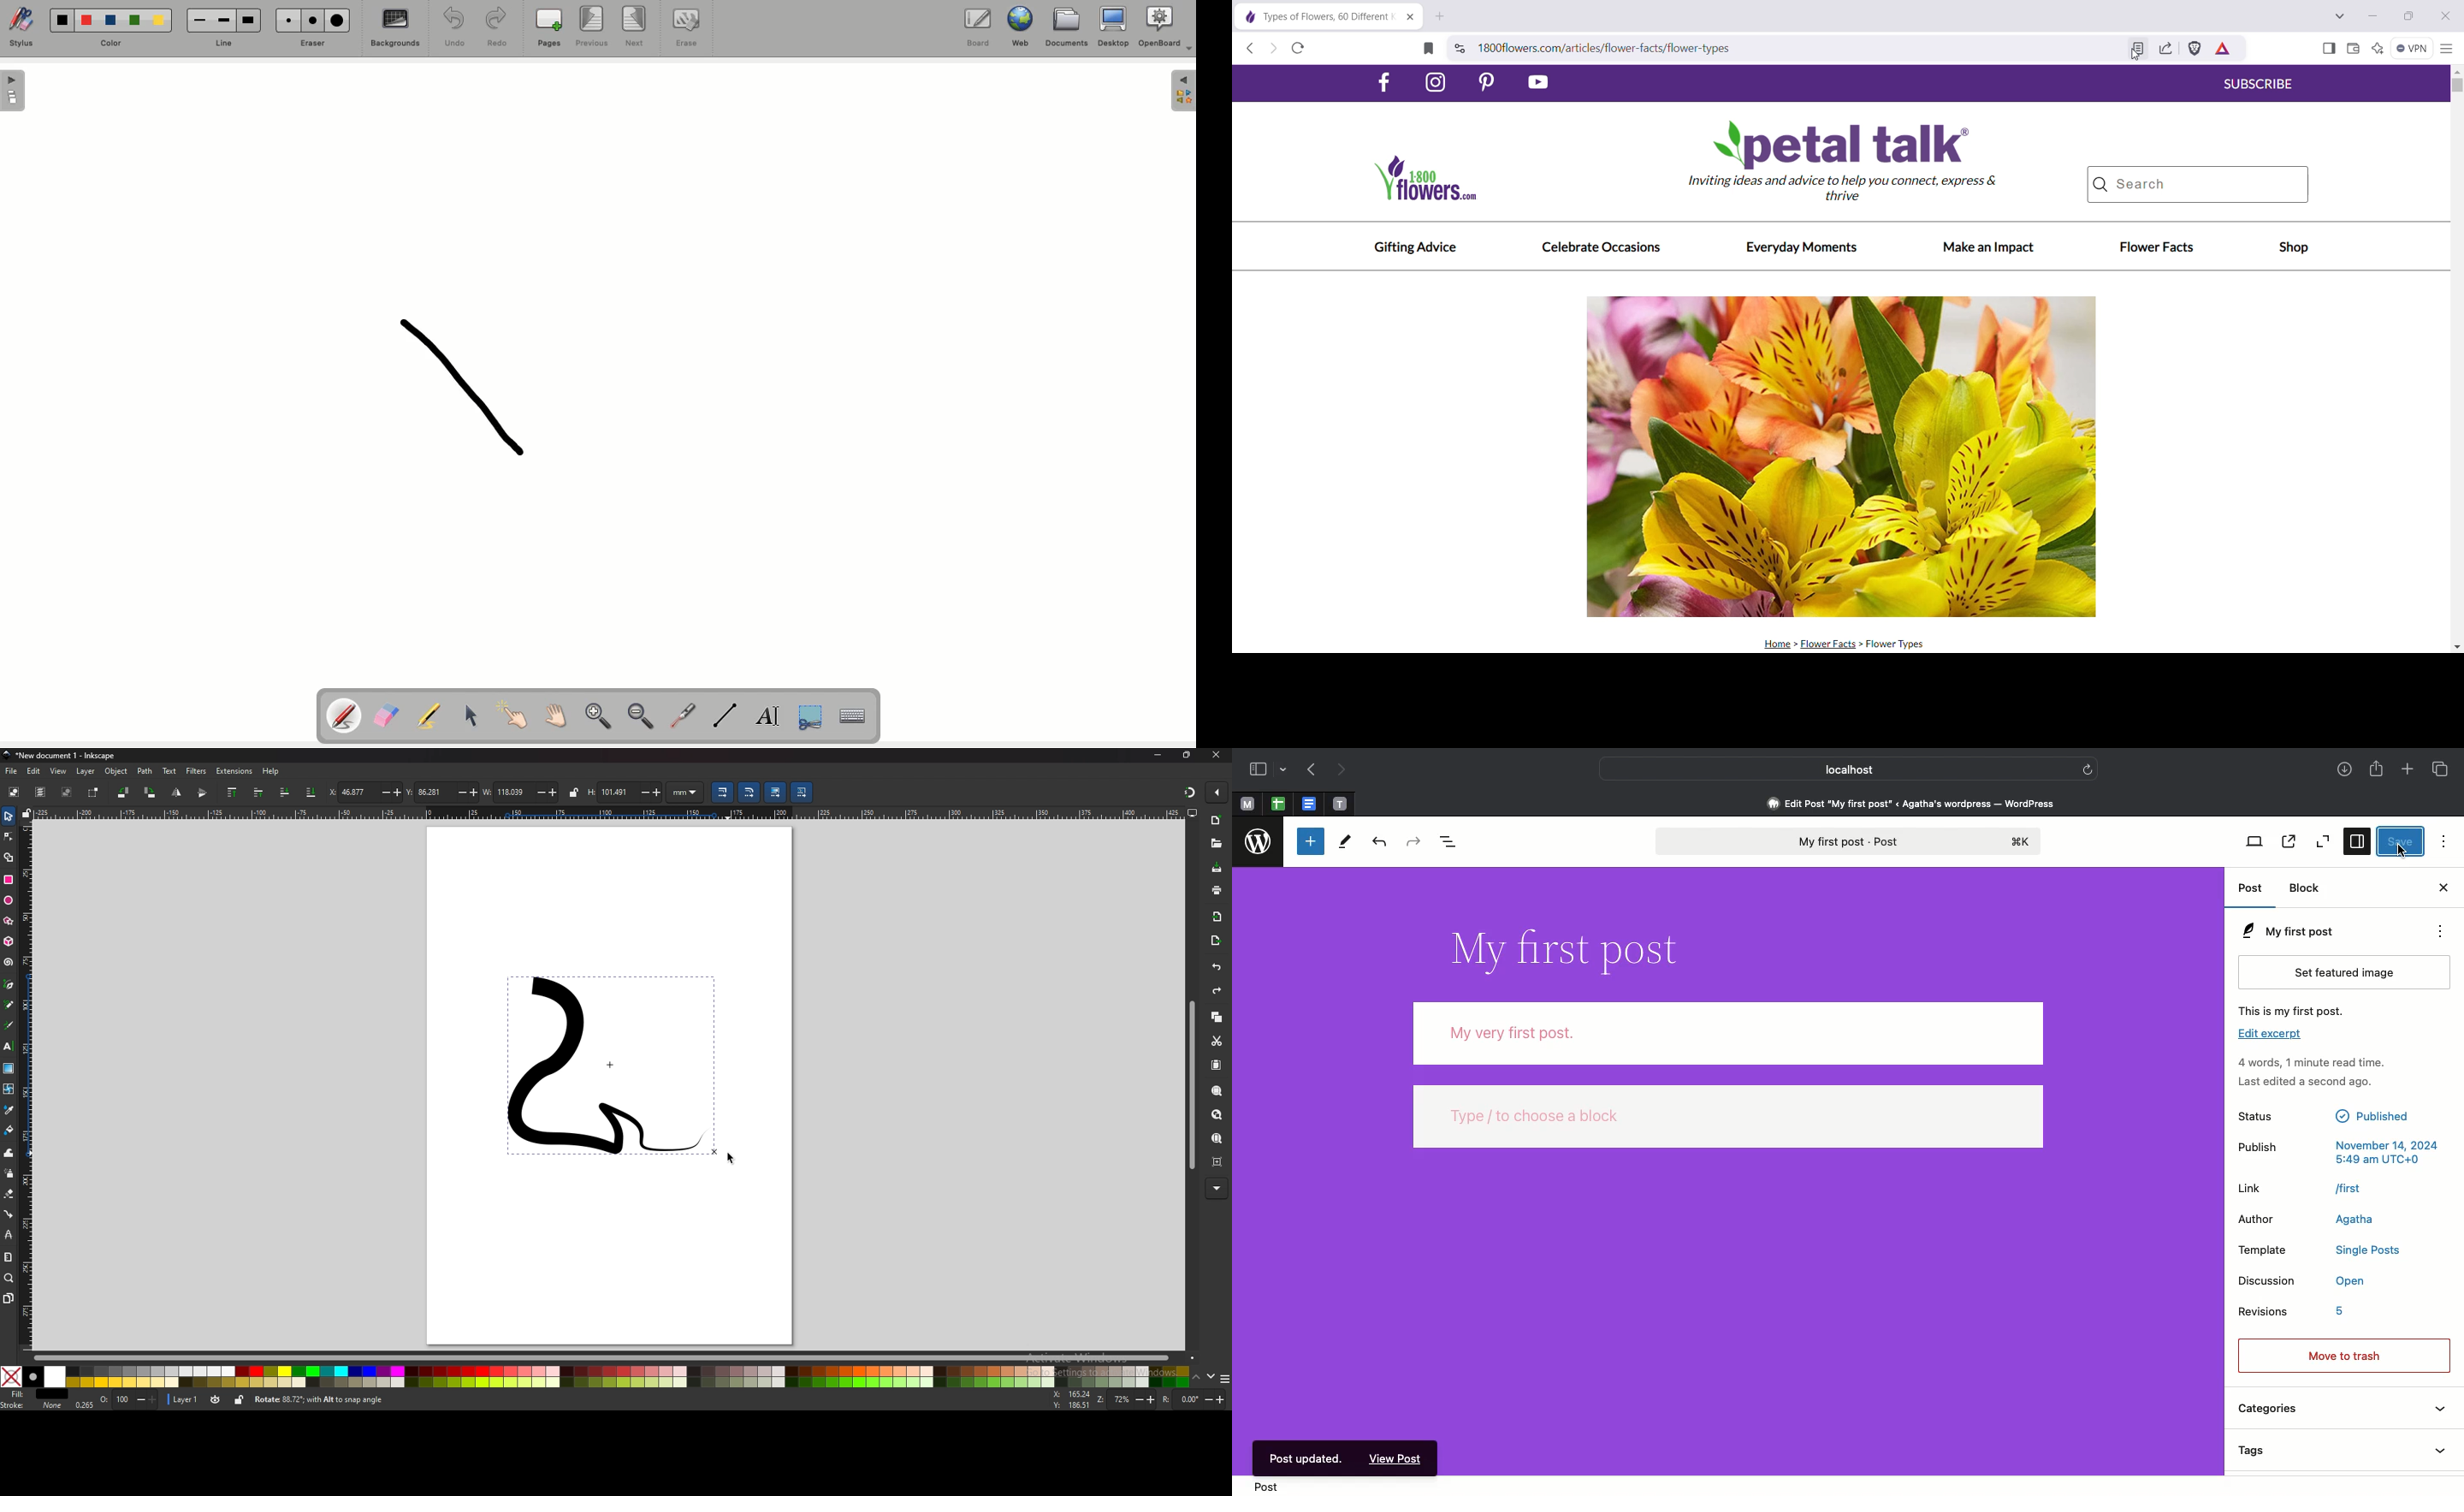  Describe the element at coordinates (340, 20) in the screenshot. I see `Large ` at that location.